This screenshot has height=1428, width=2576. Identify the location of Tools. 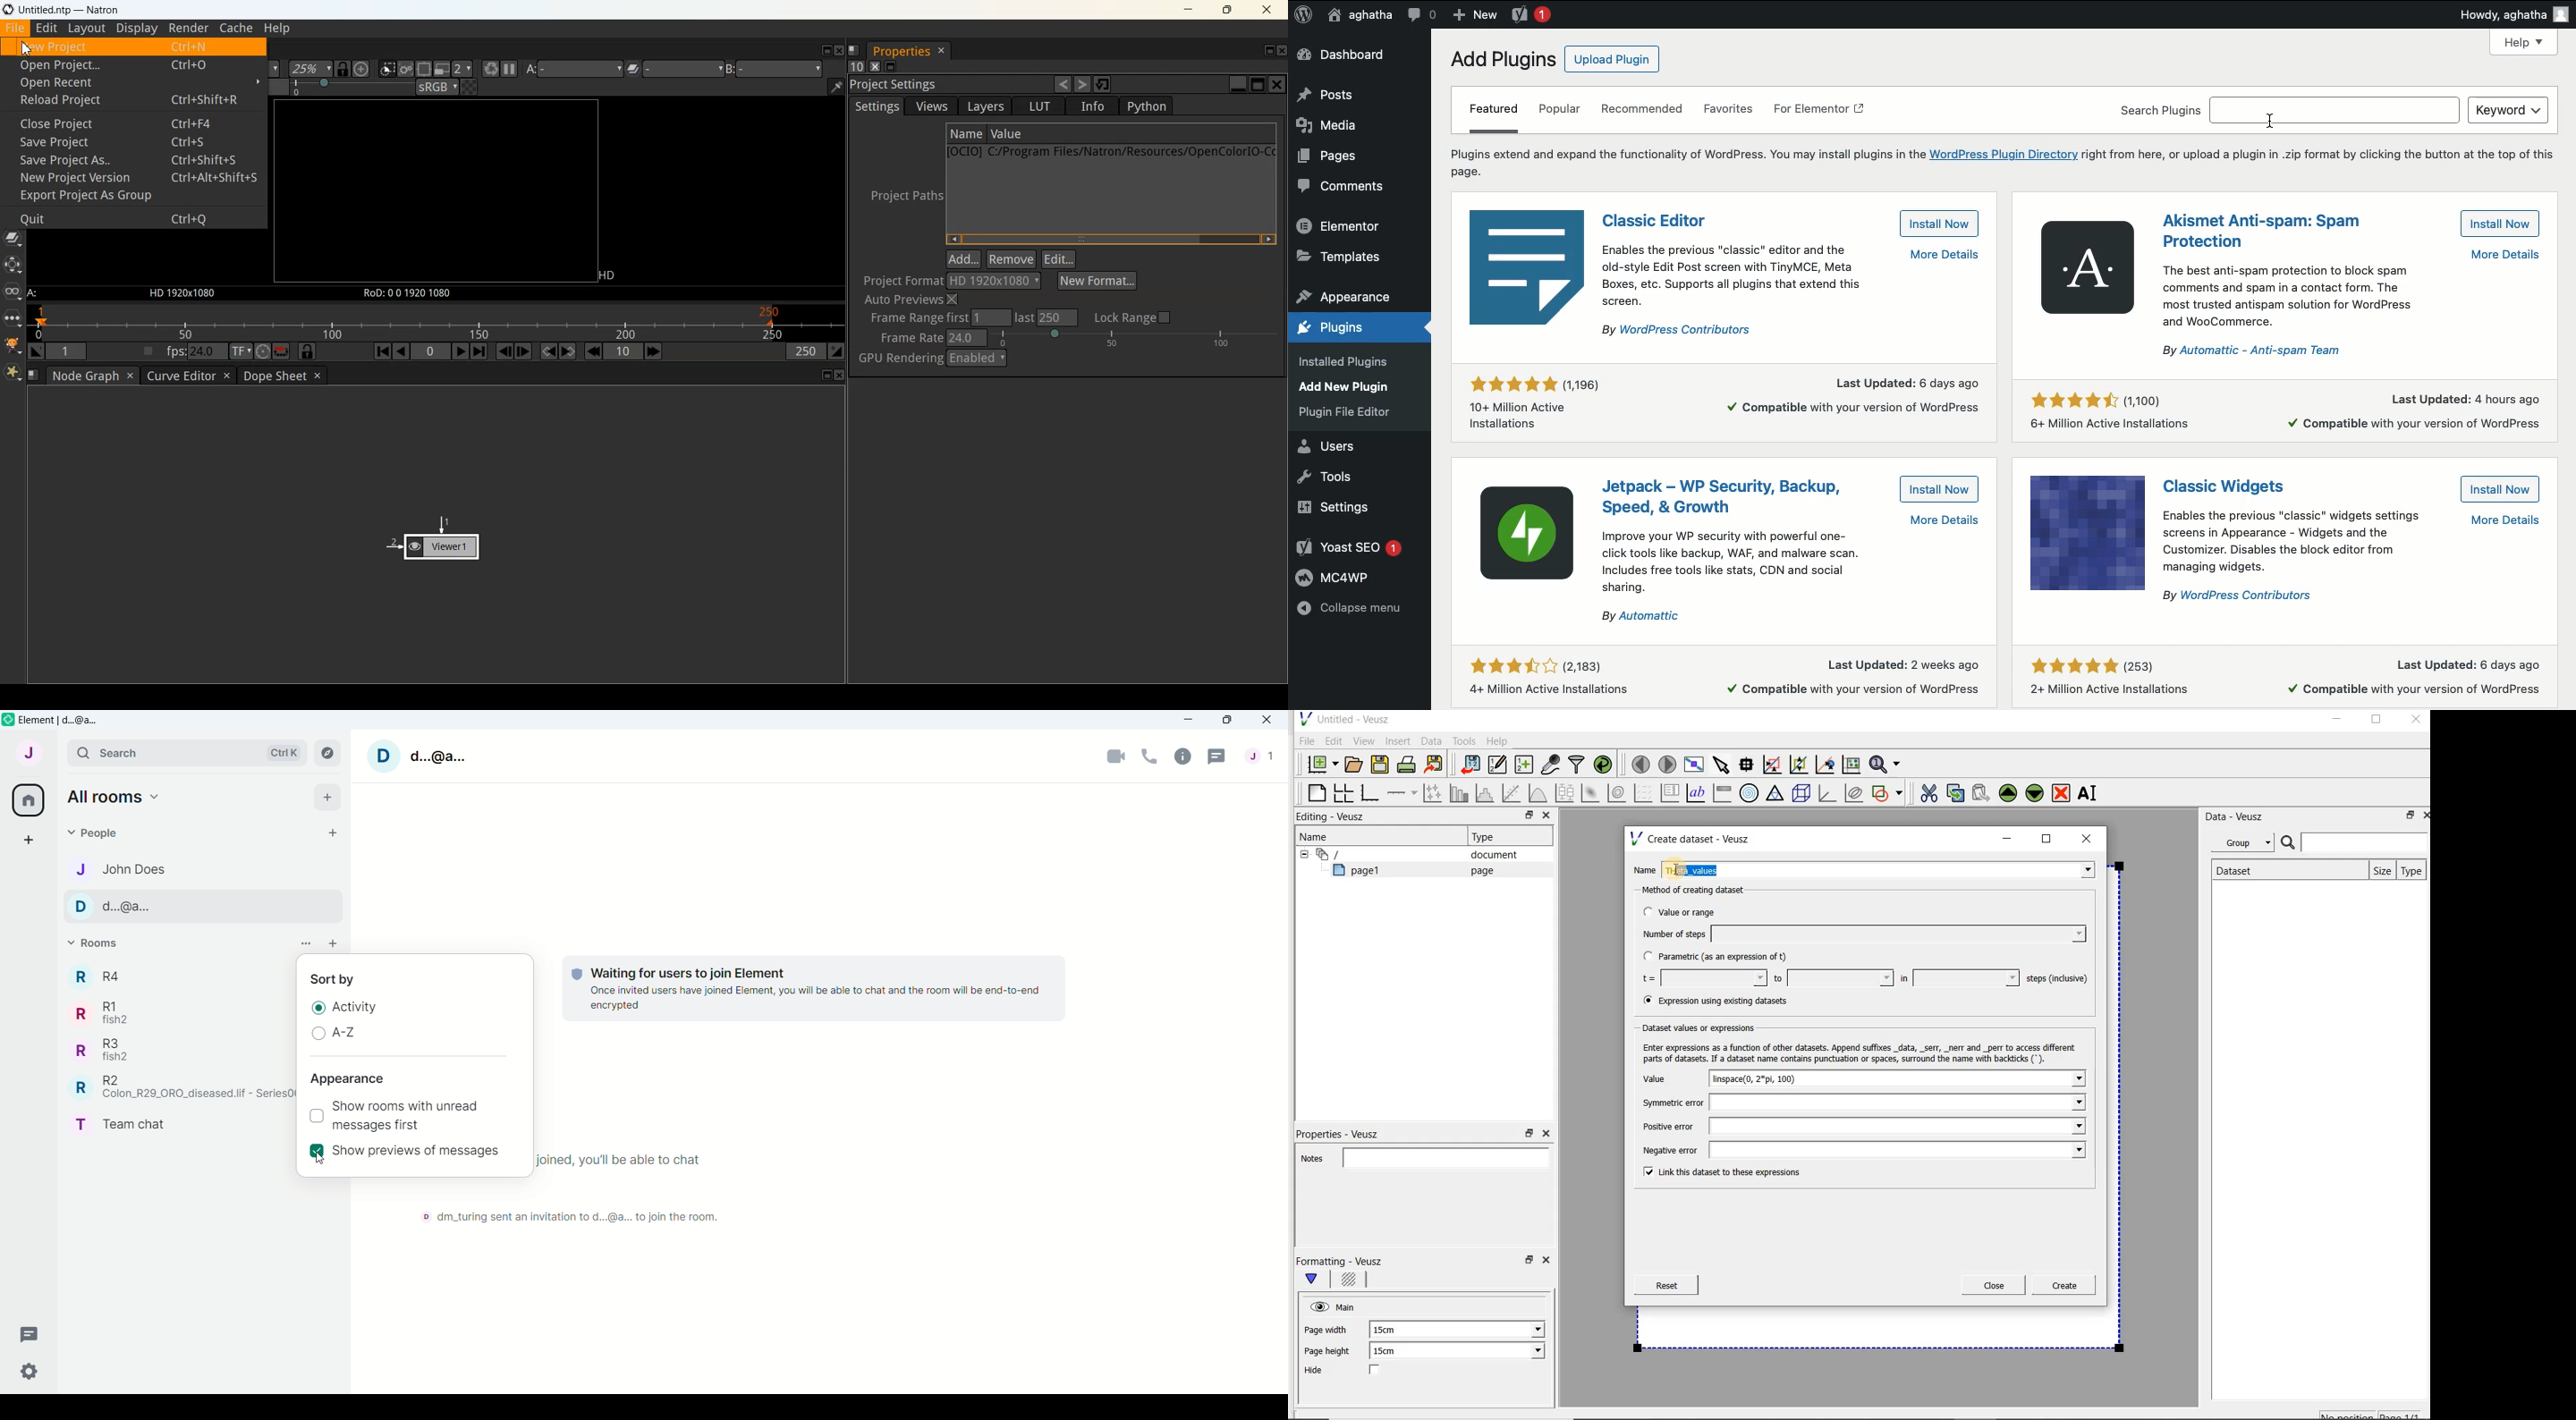
(1333, 478).